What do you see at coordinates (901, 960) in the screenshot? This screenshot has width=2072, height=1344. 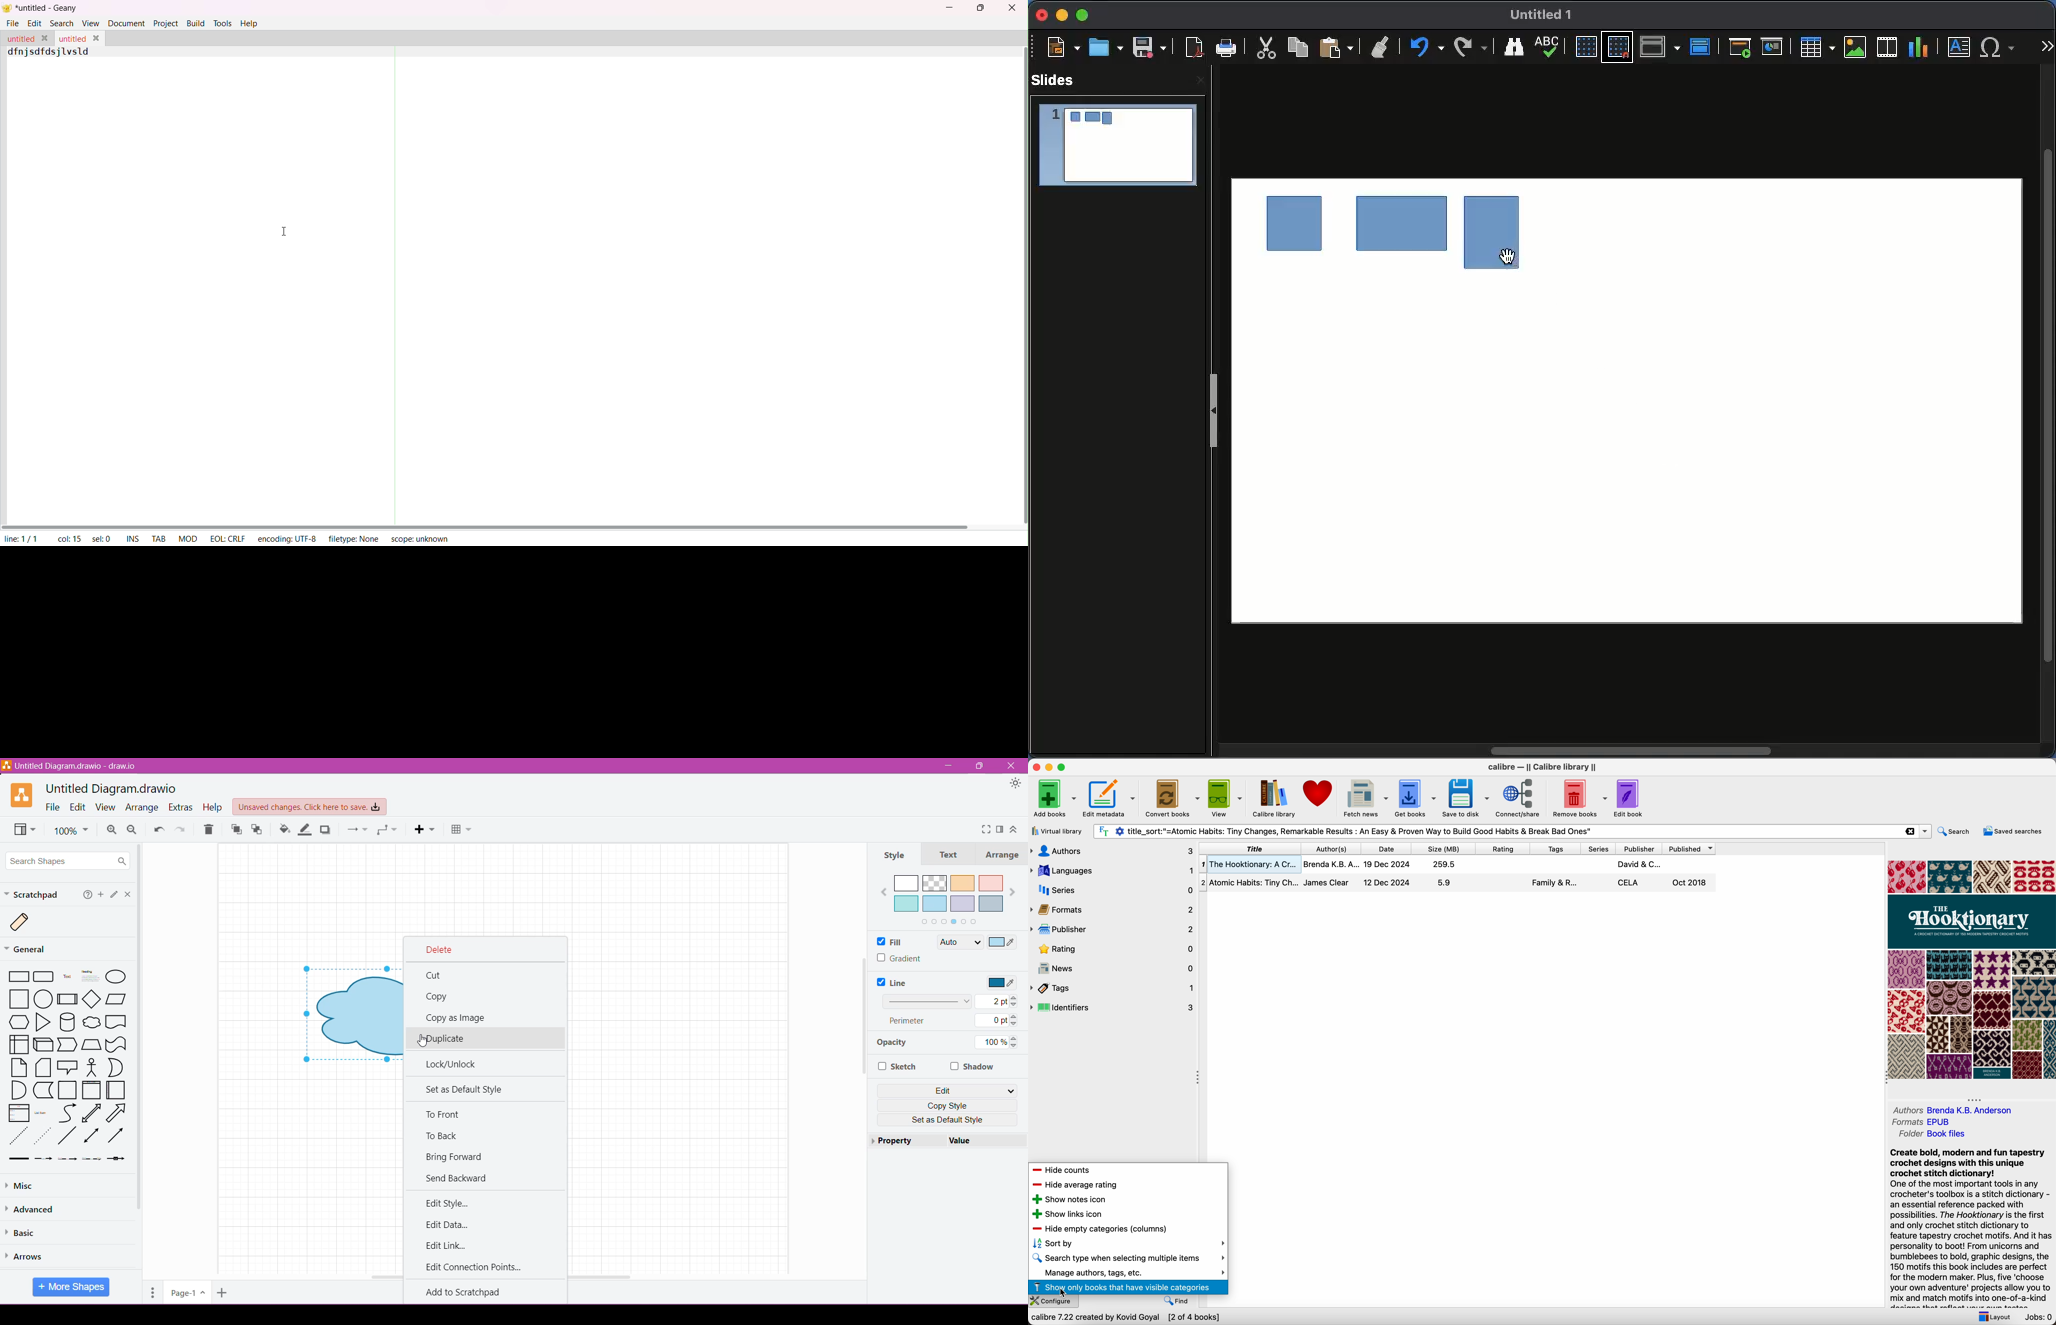 I see `Gradient` at bounding box center [901, 960].